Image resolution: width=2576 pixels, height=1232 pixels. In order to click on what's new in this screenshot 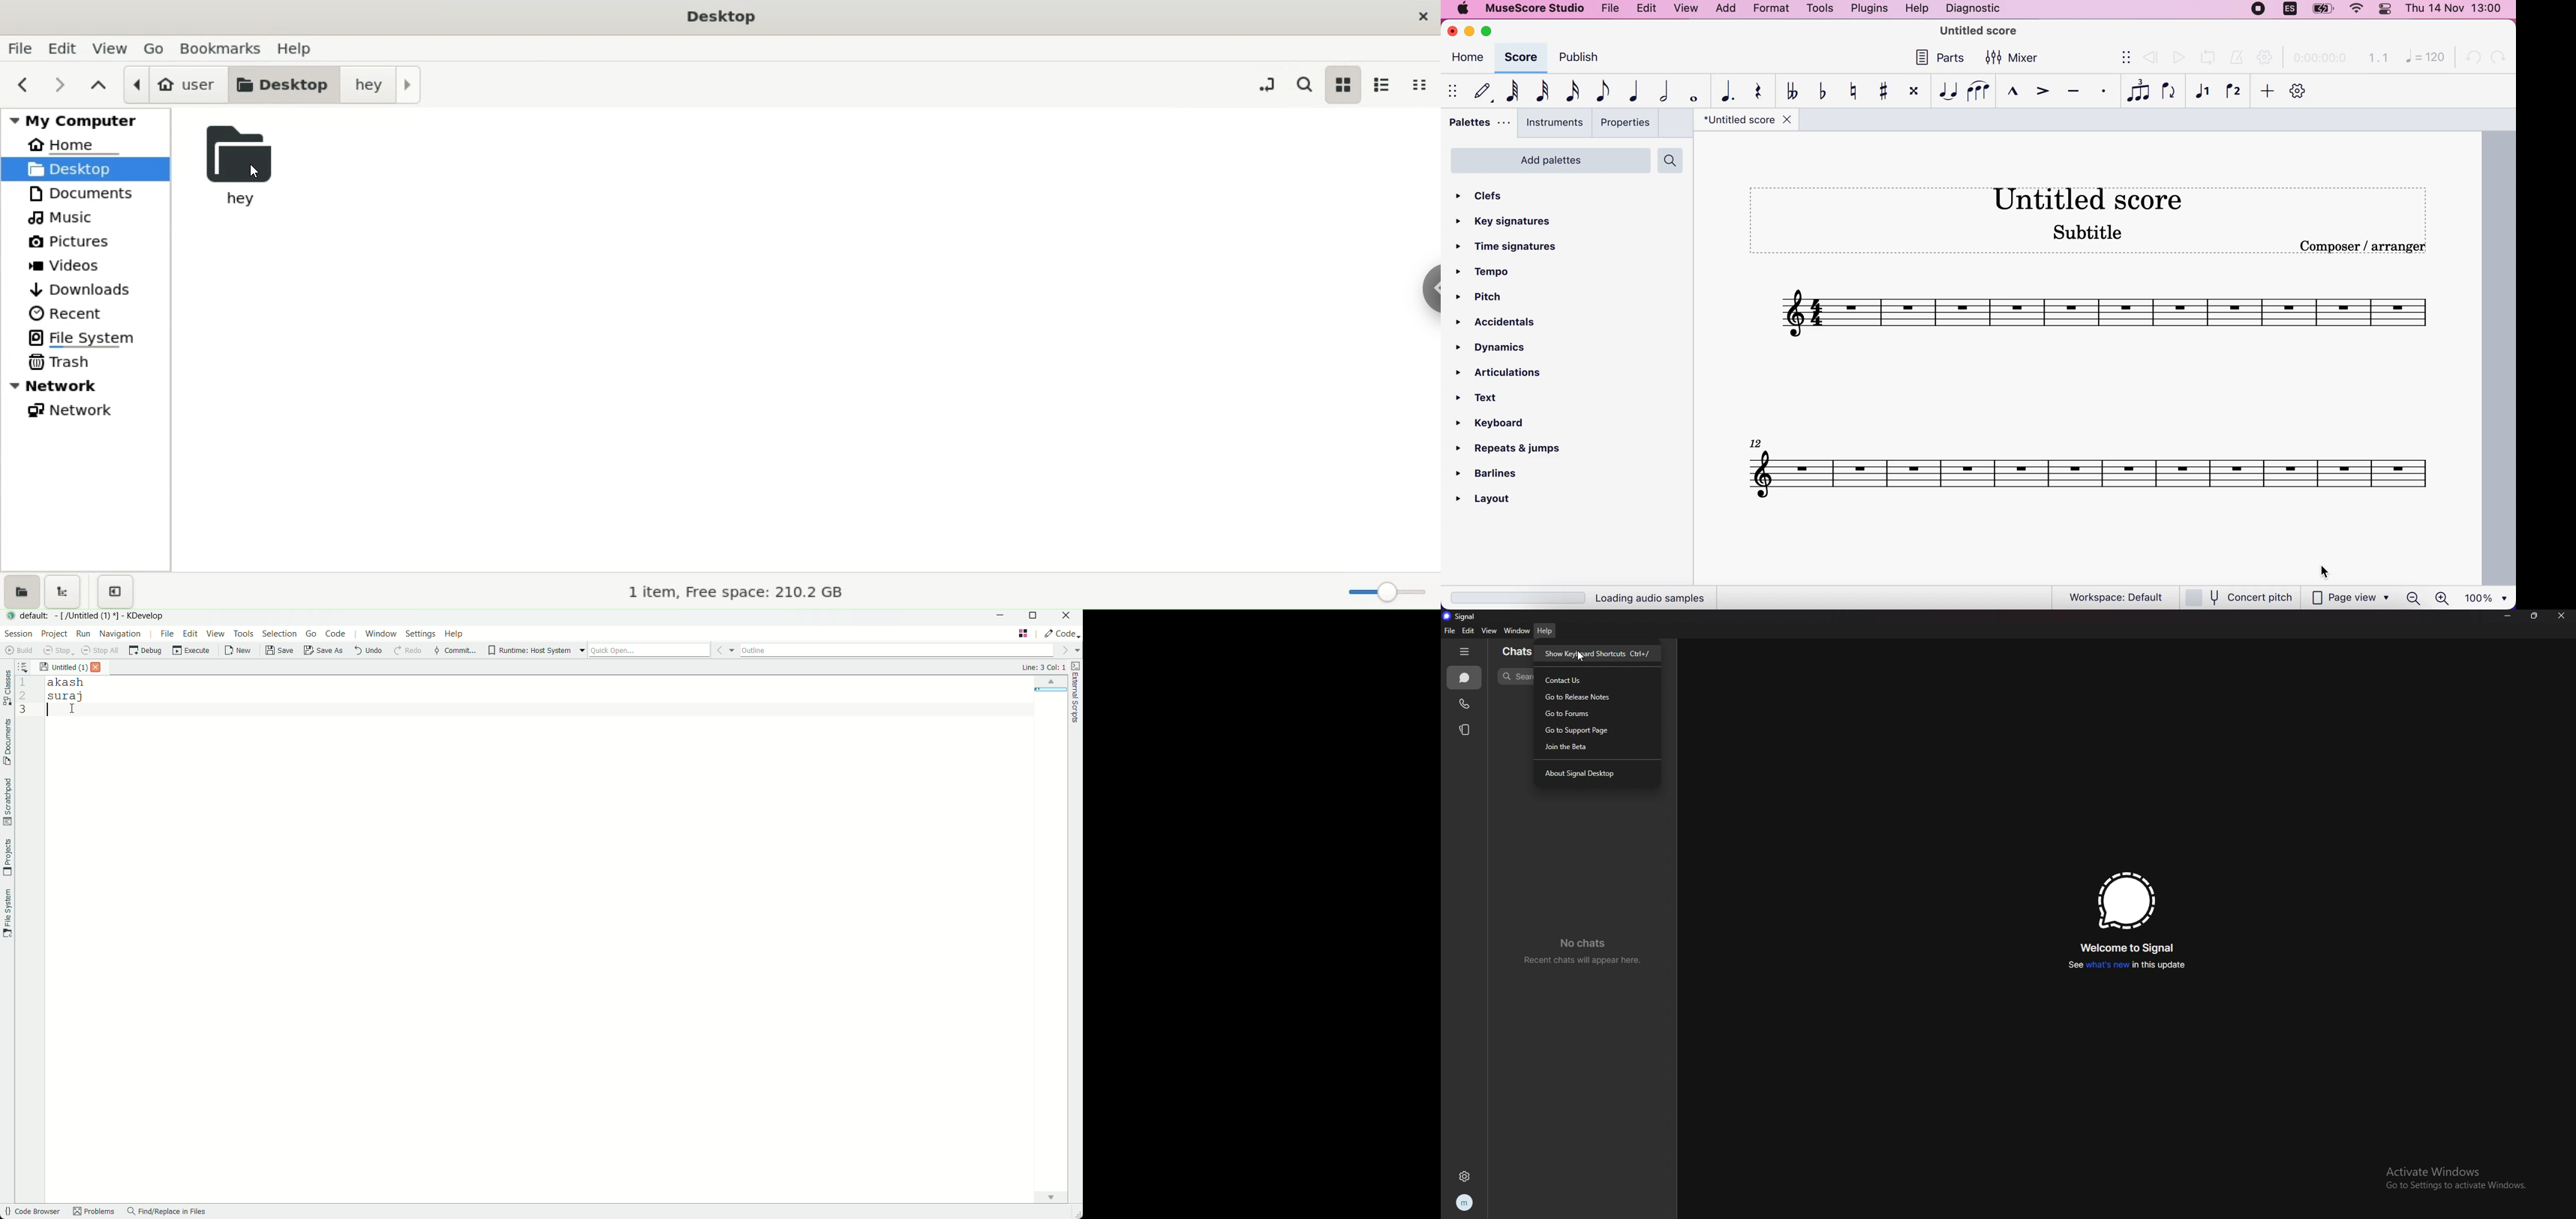, I will do `click(2108, 965)`.